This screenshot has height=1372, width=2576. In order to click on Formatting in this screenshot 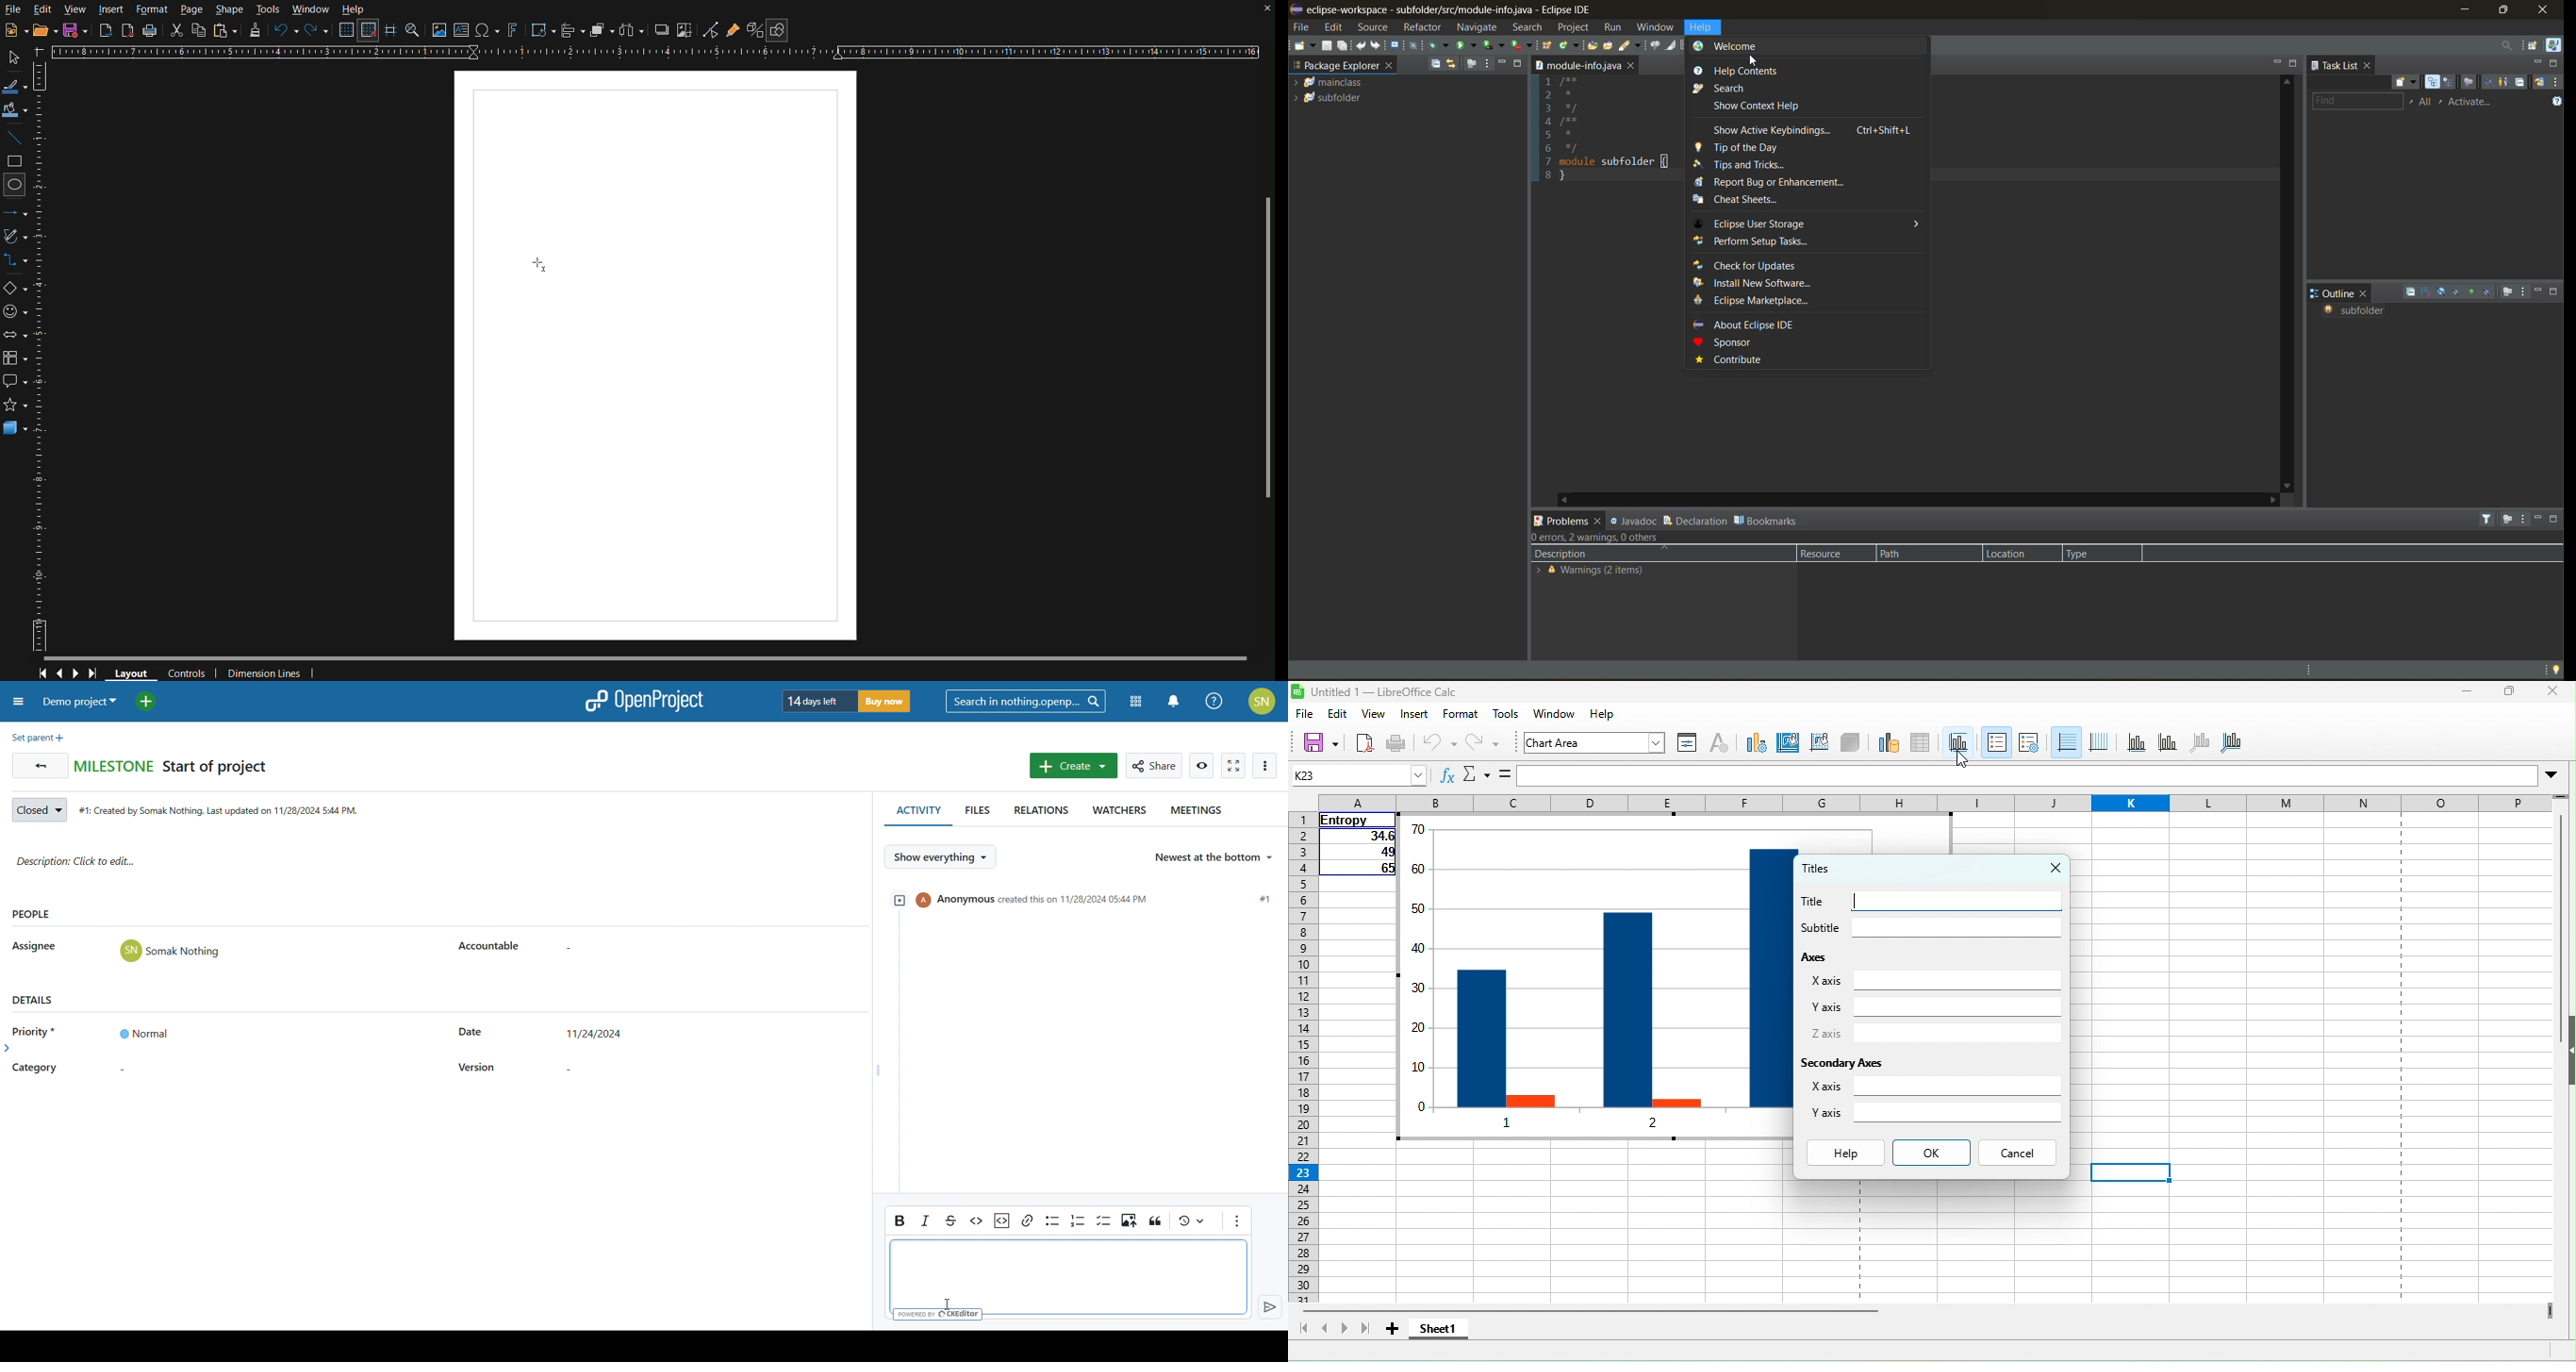, I will do `click(255, 32)`.